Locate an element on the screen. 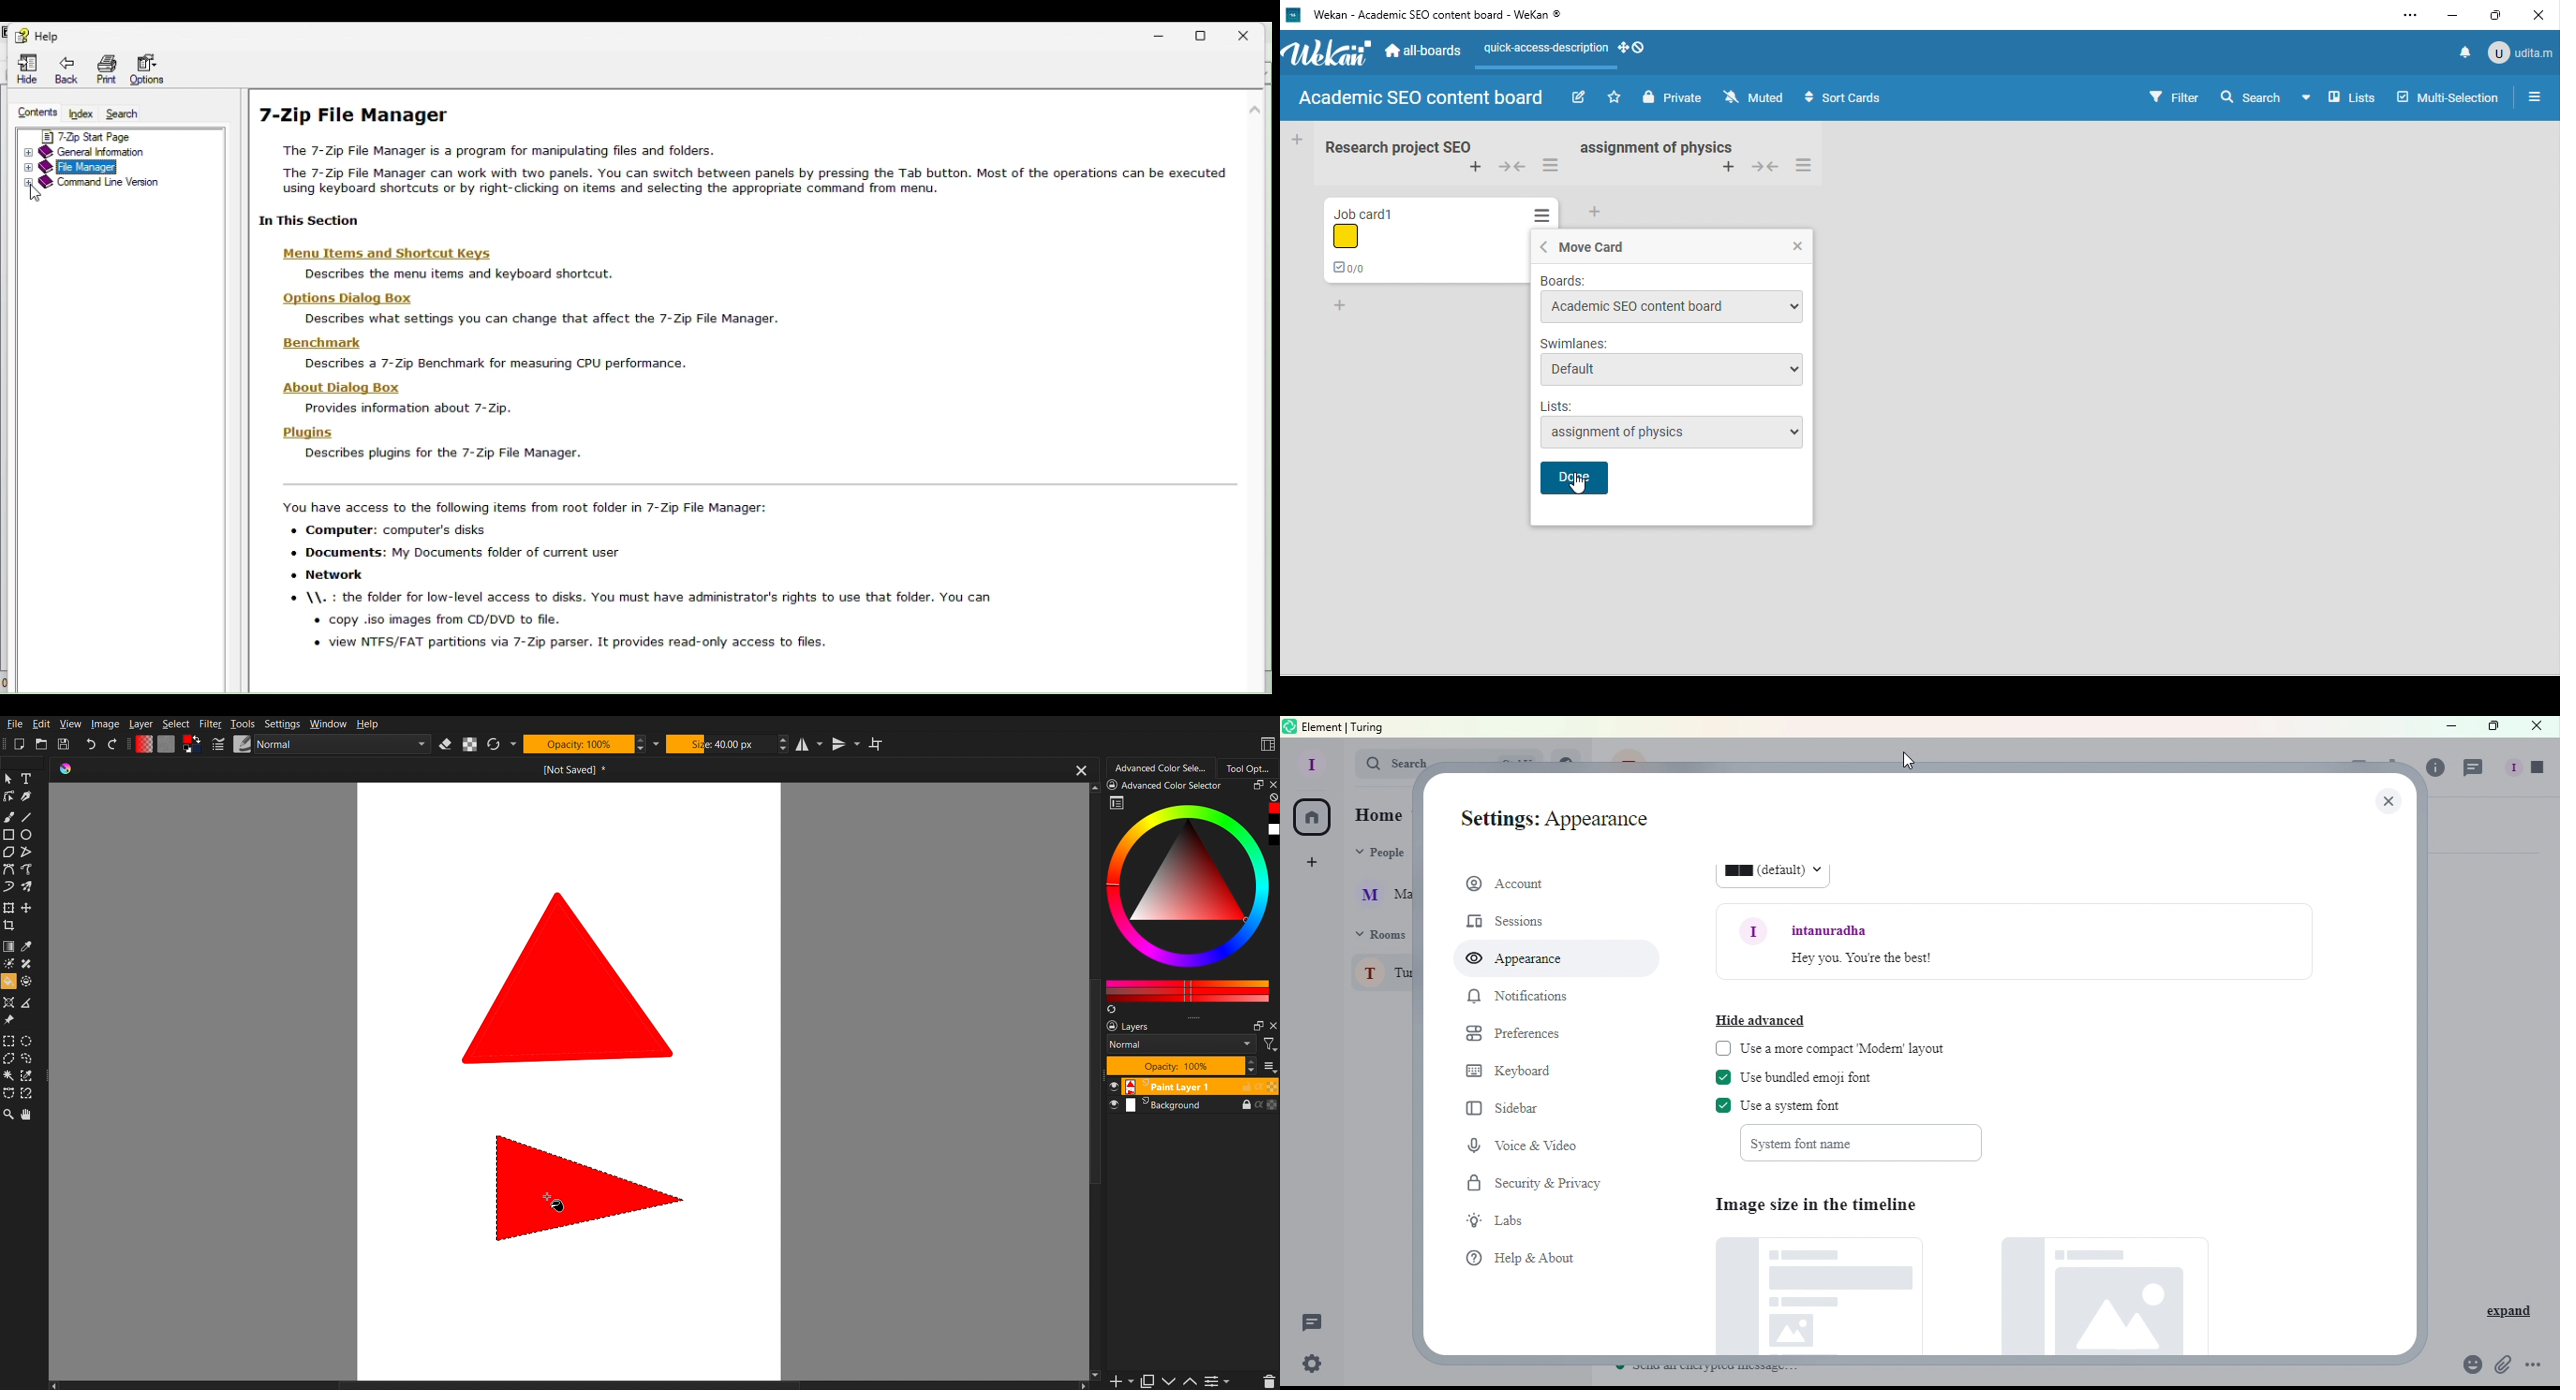  Emoji is located at coordinates (2467, 1365).